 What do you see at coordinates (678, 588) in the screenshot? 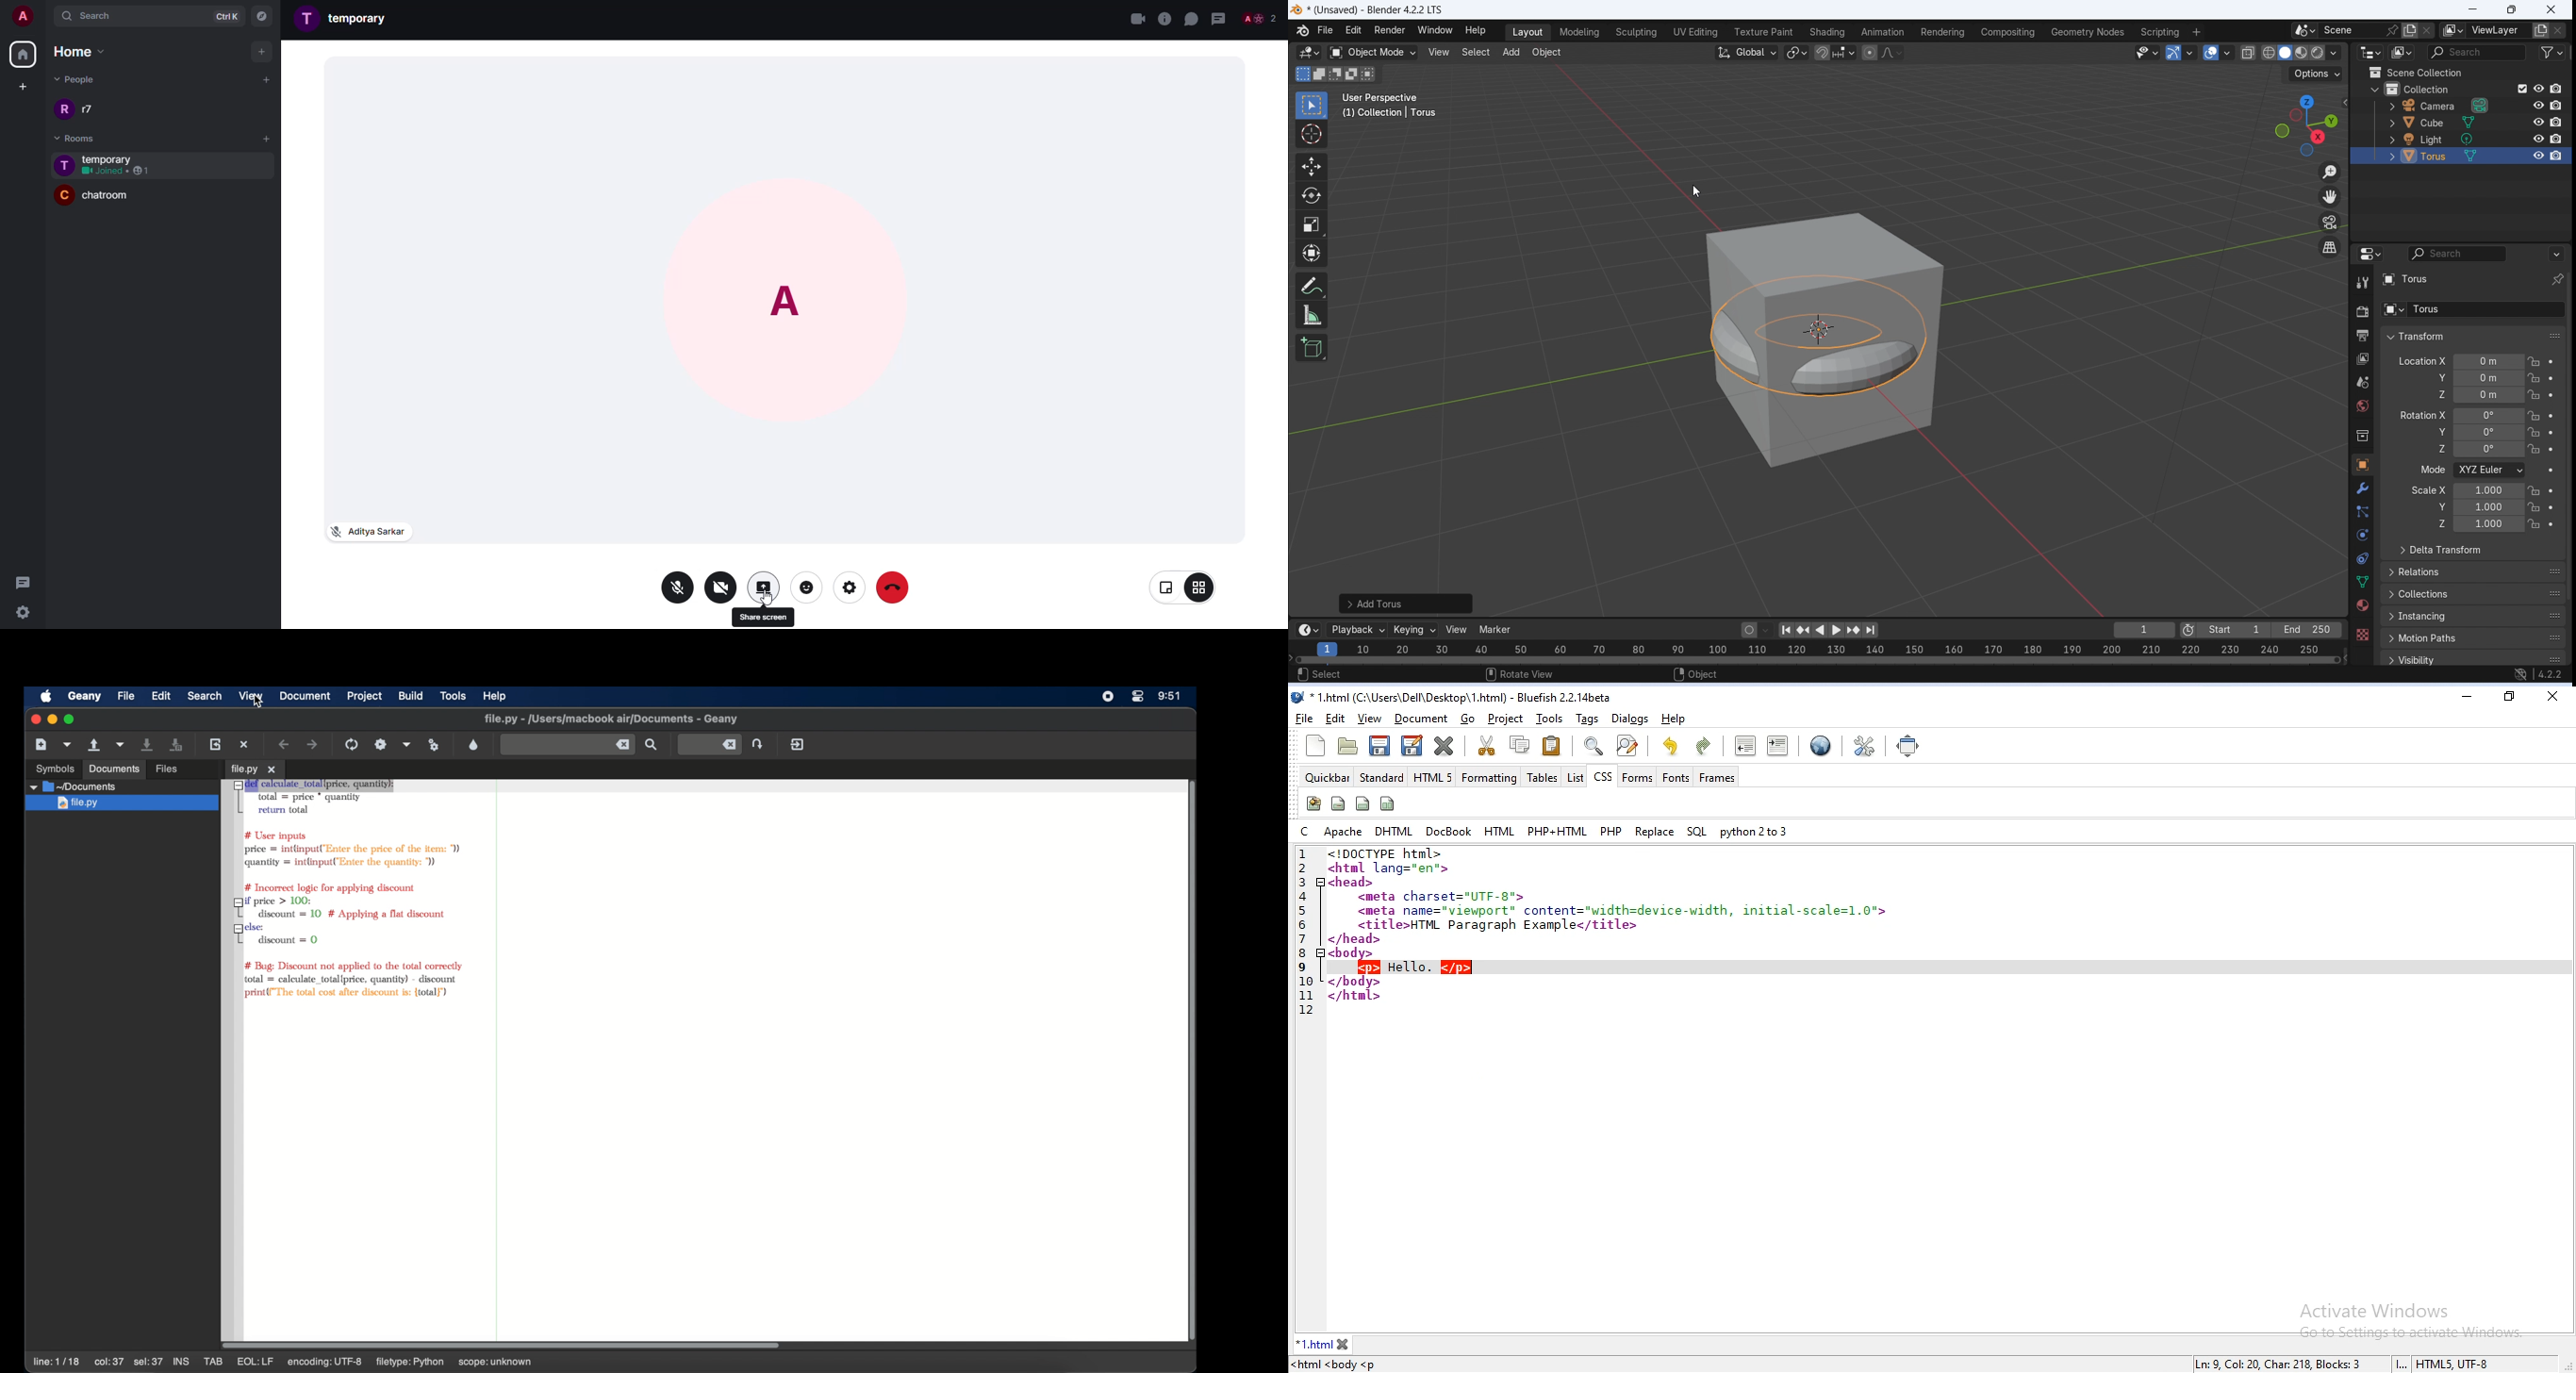
I see `mic off` at bounding box center [678, 588].